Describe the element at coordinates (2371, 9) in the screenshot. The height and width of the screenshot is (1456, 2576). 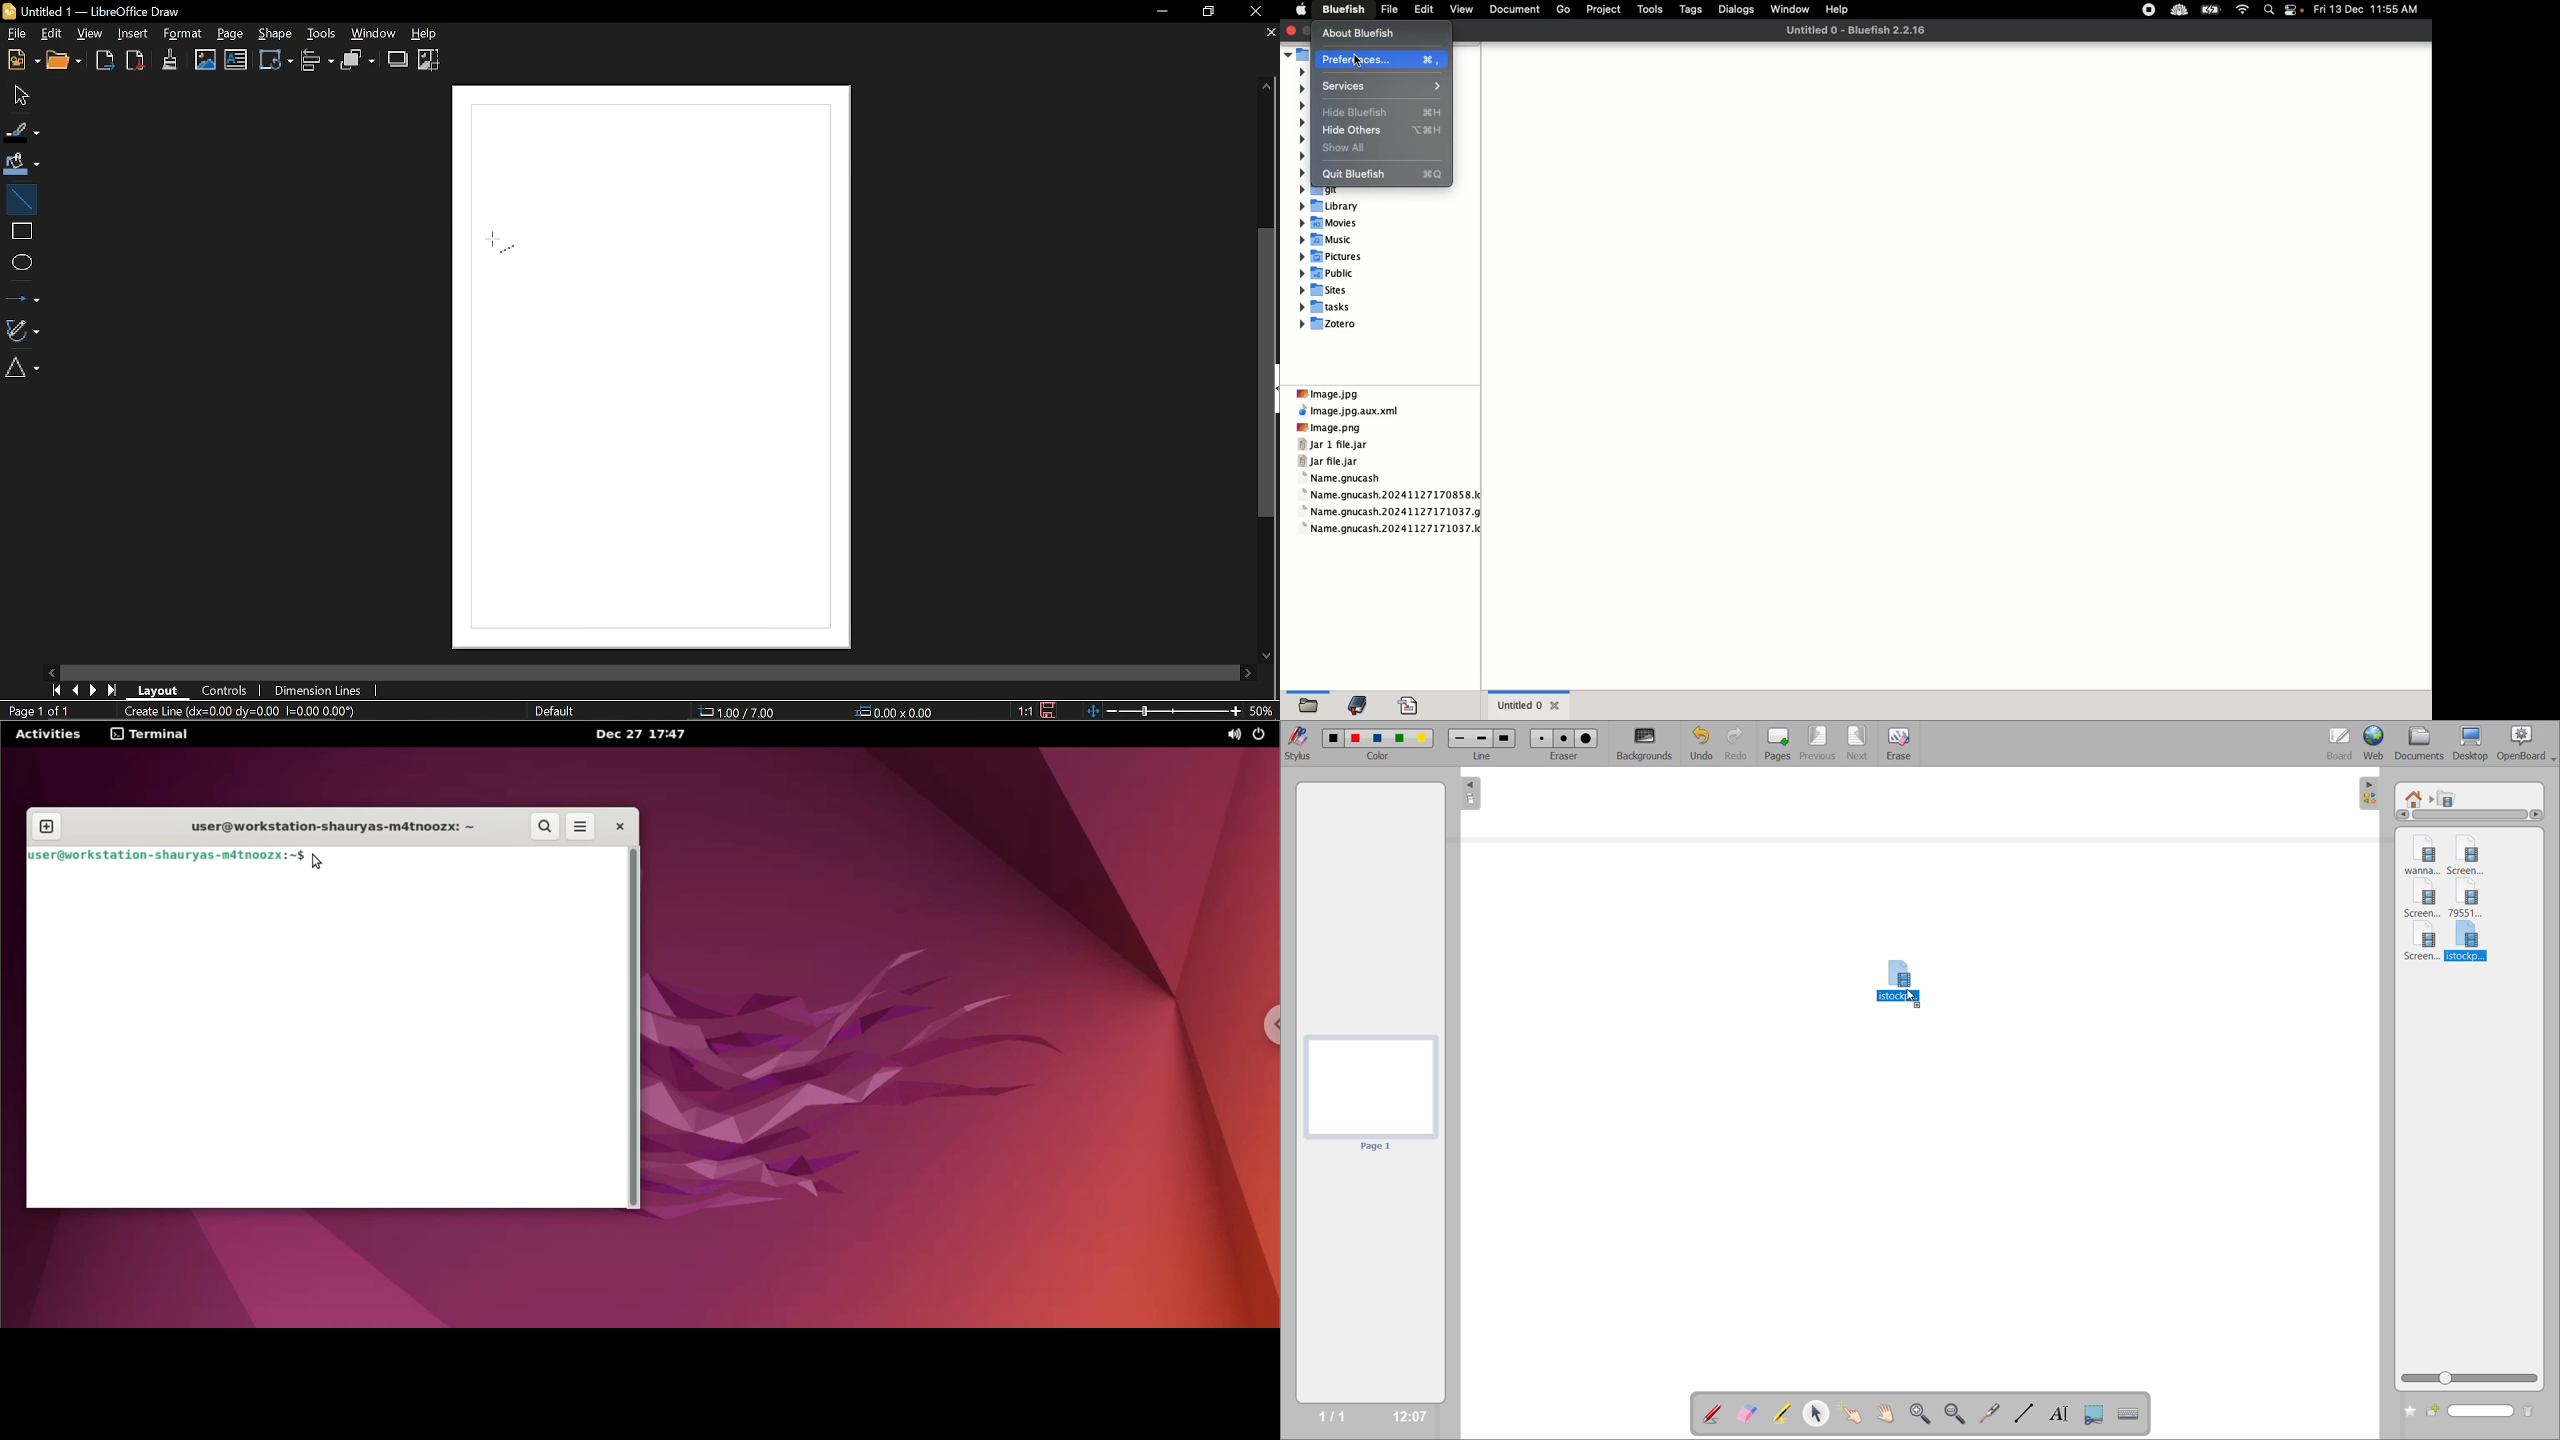
I see `Date time` at that location.